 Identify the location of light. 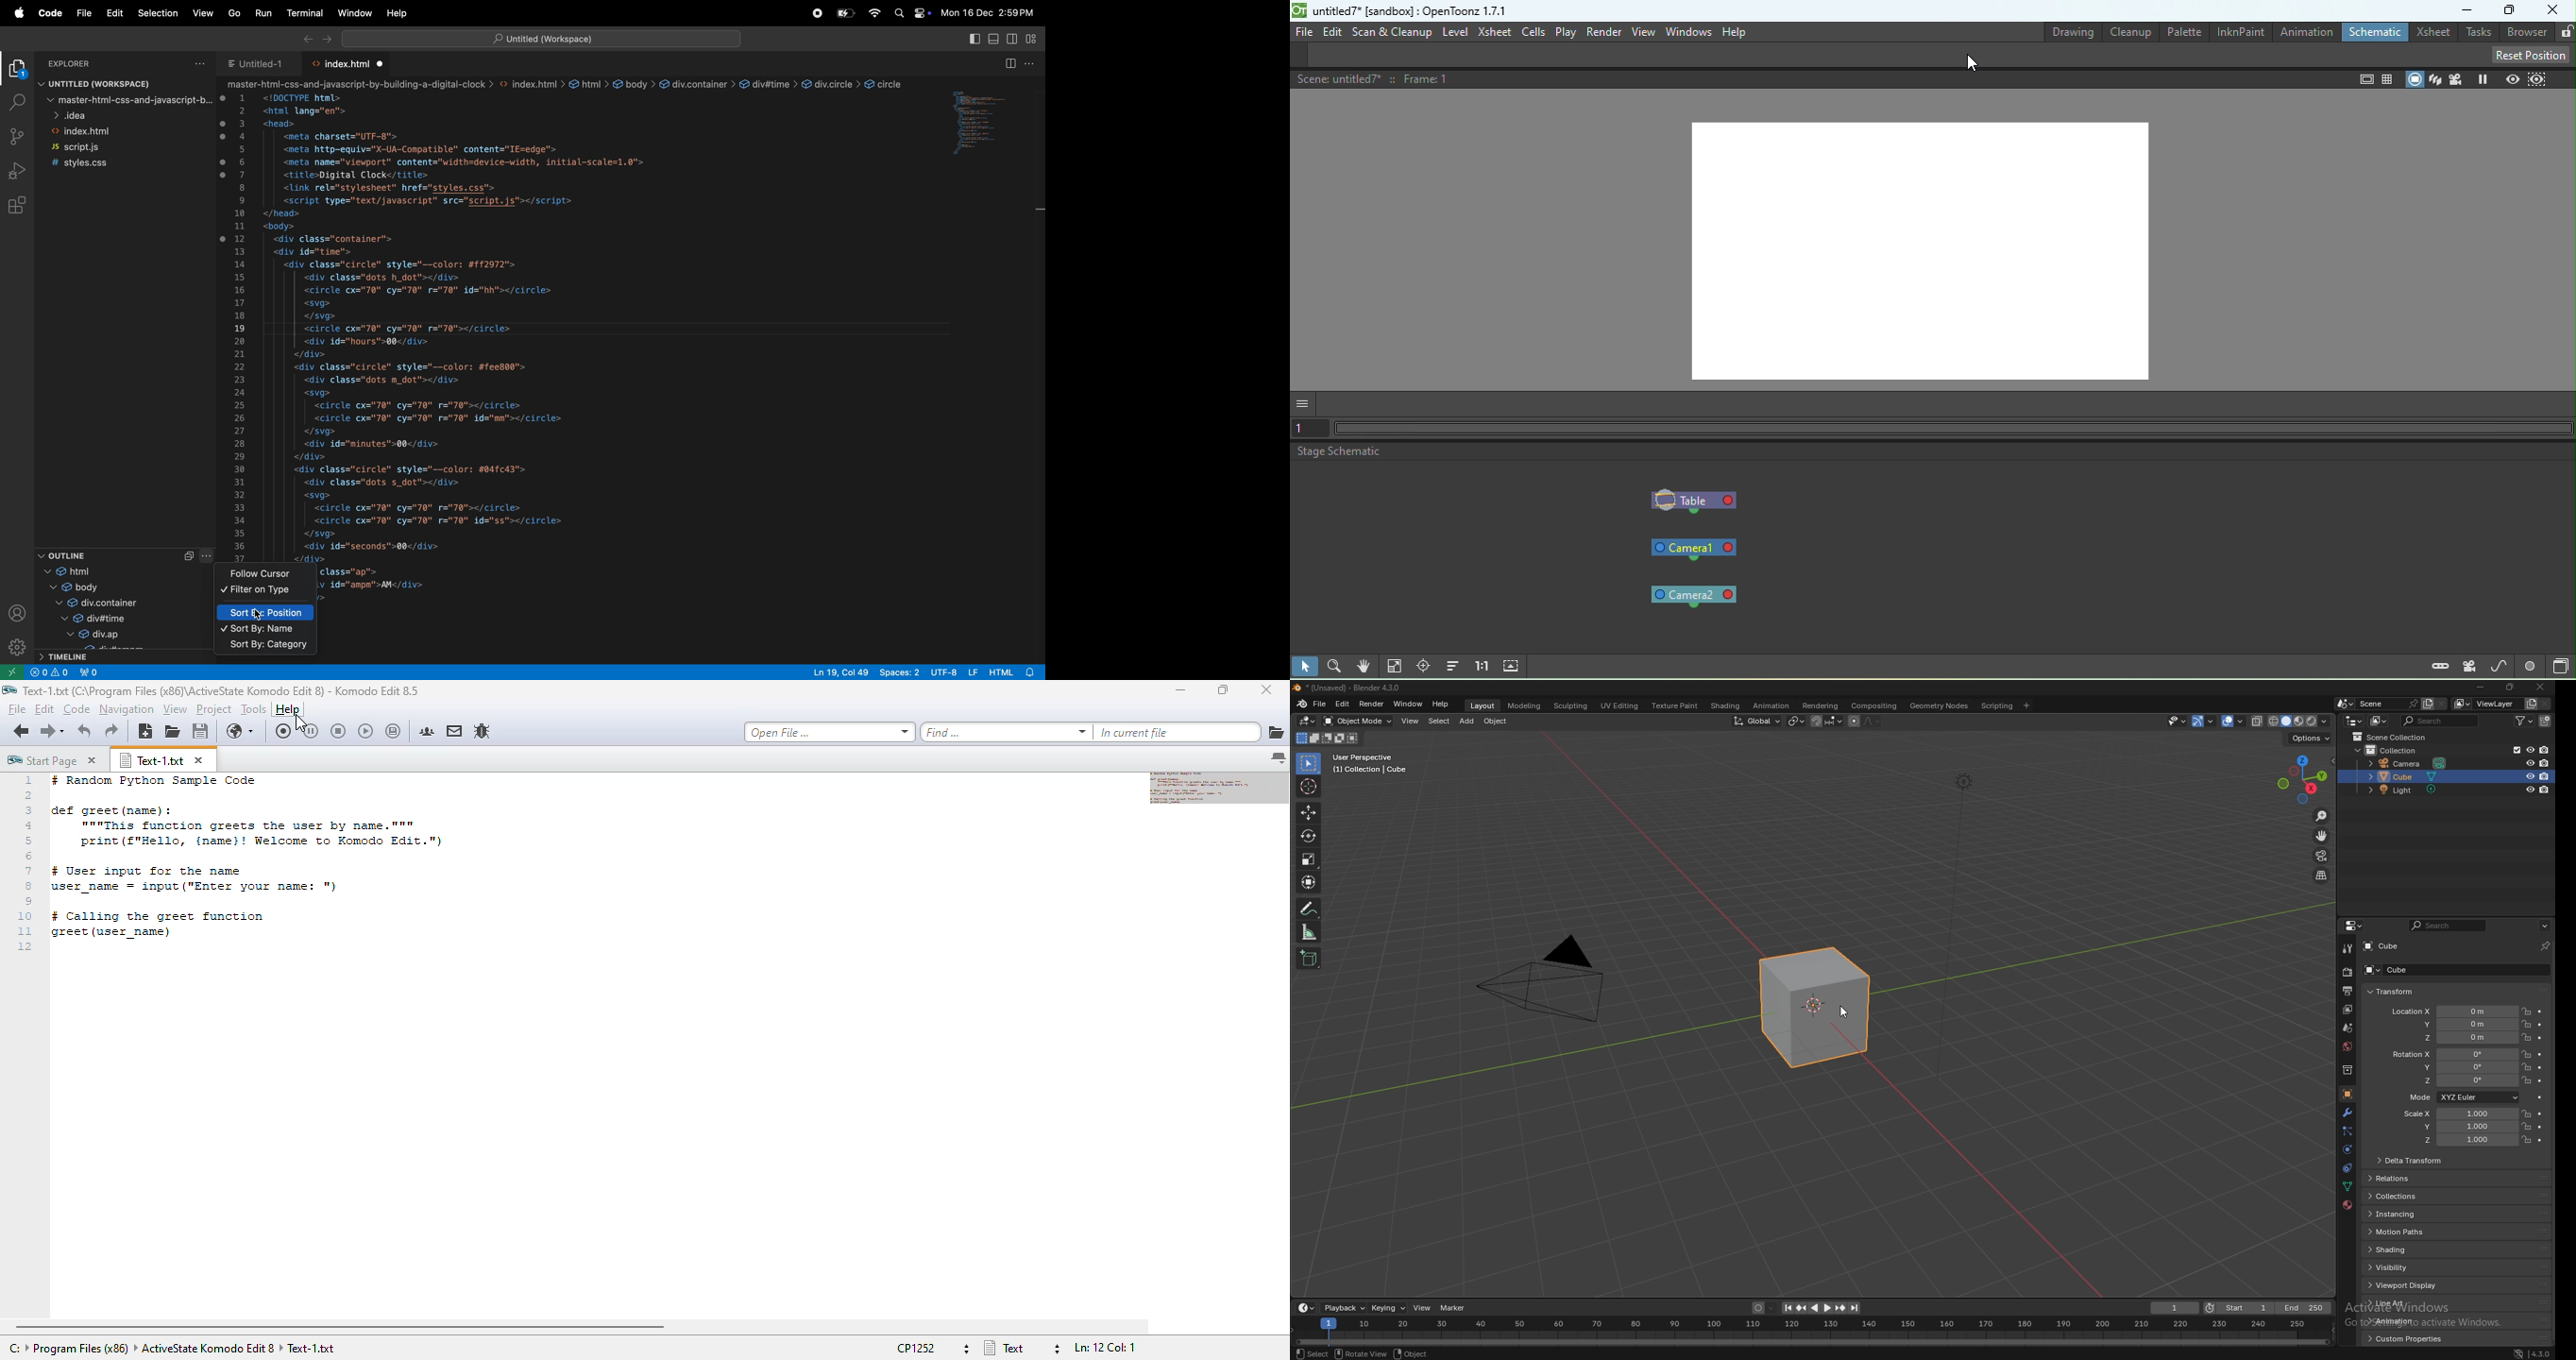
(2413, 790).